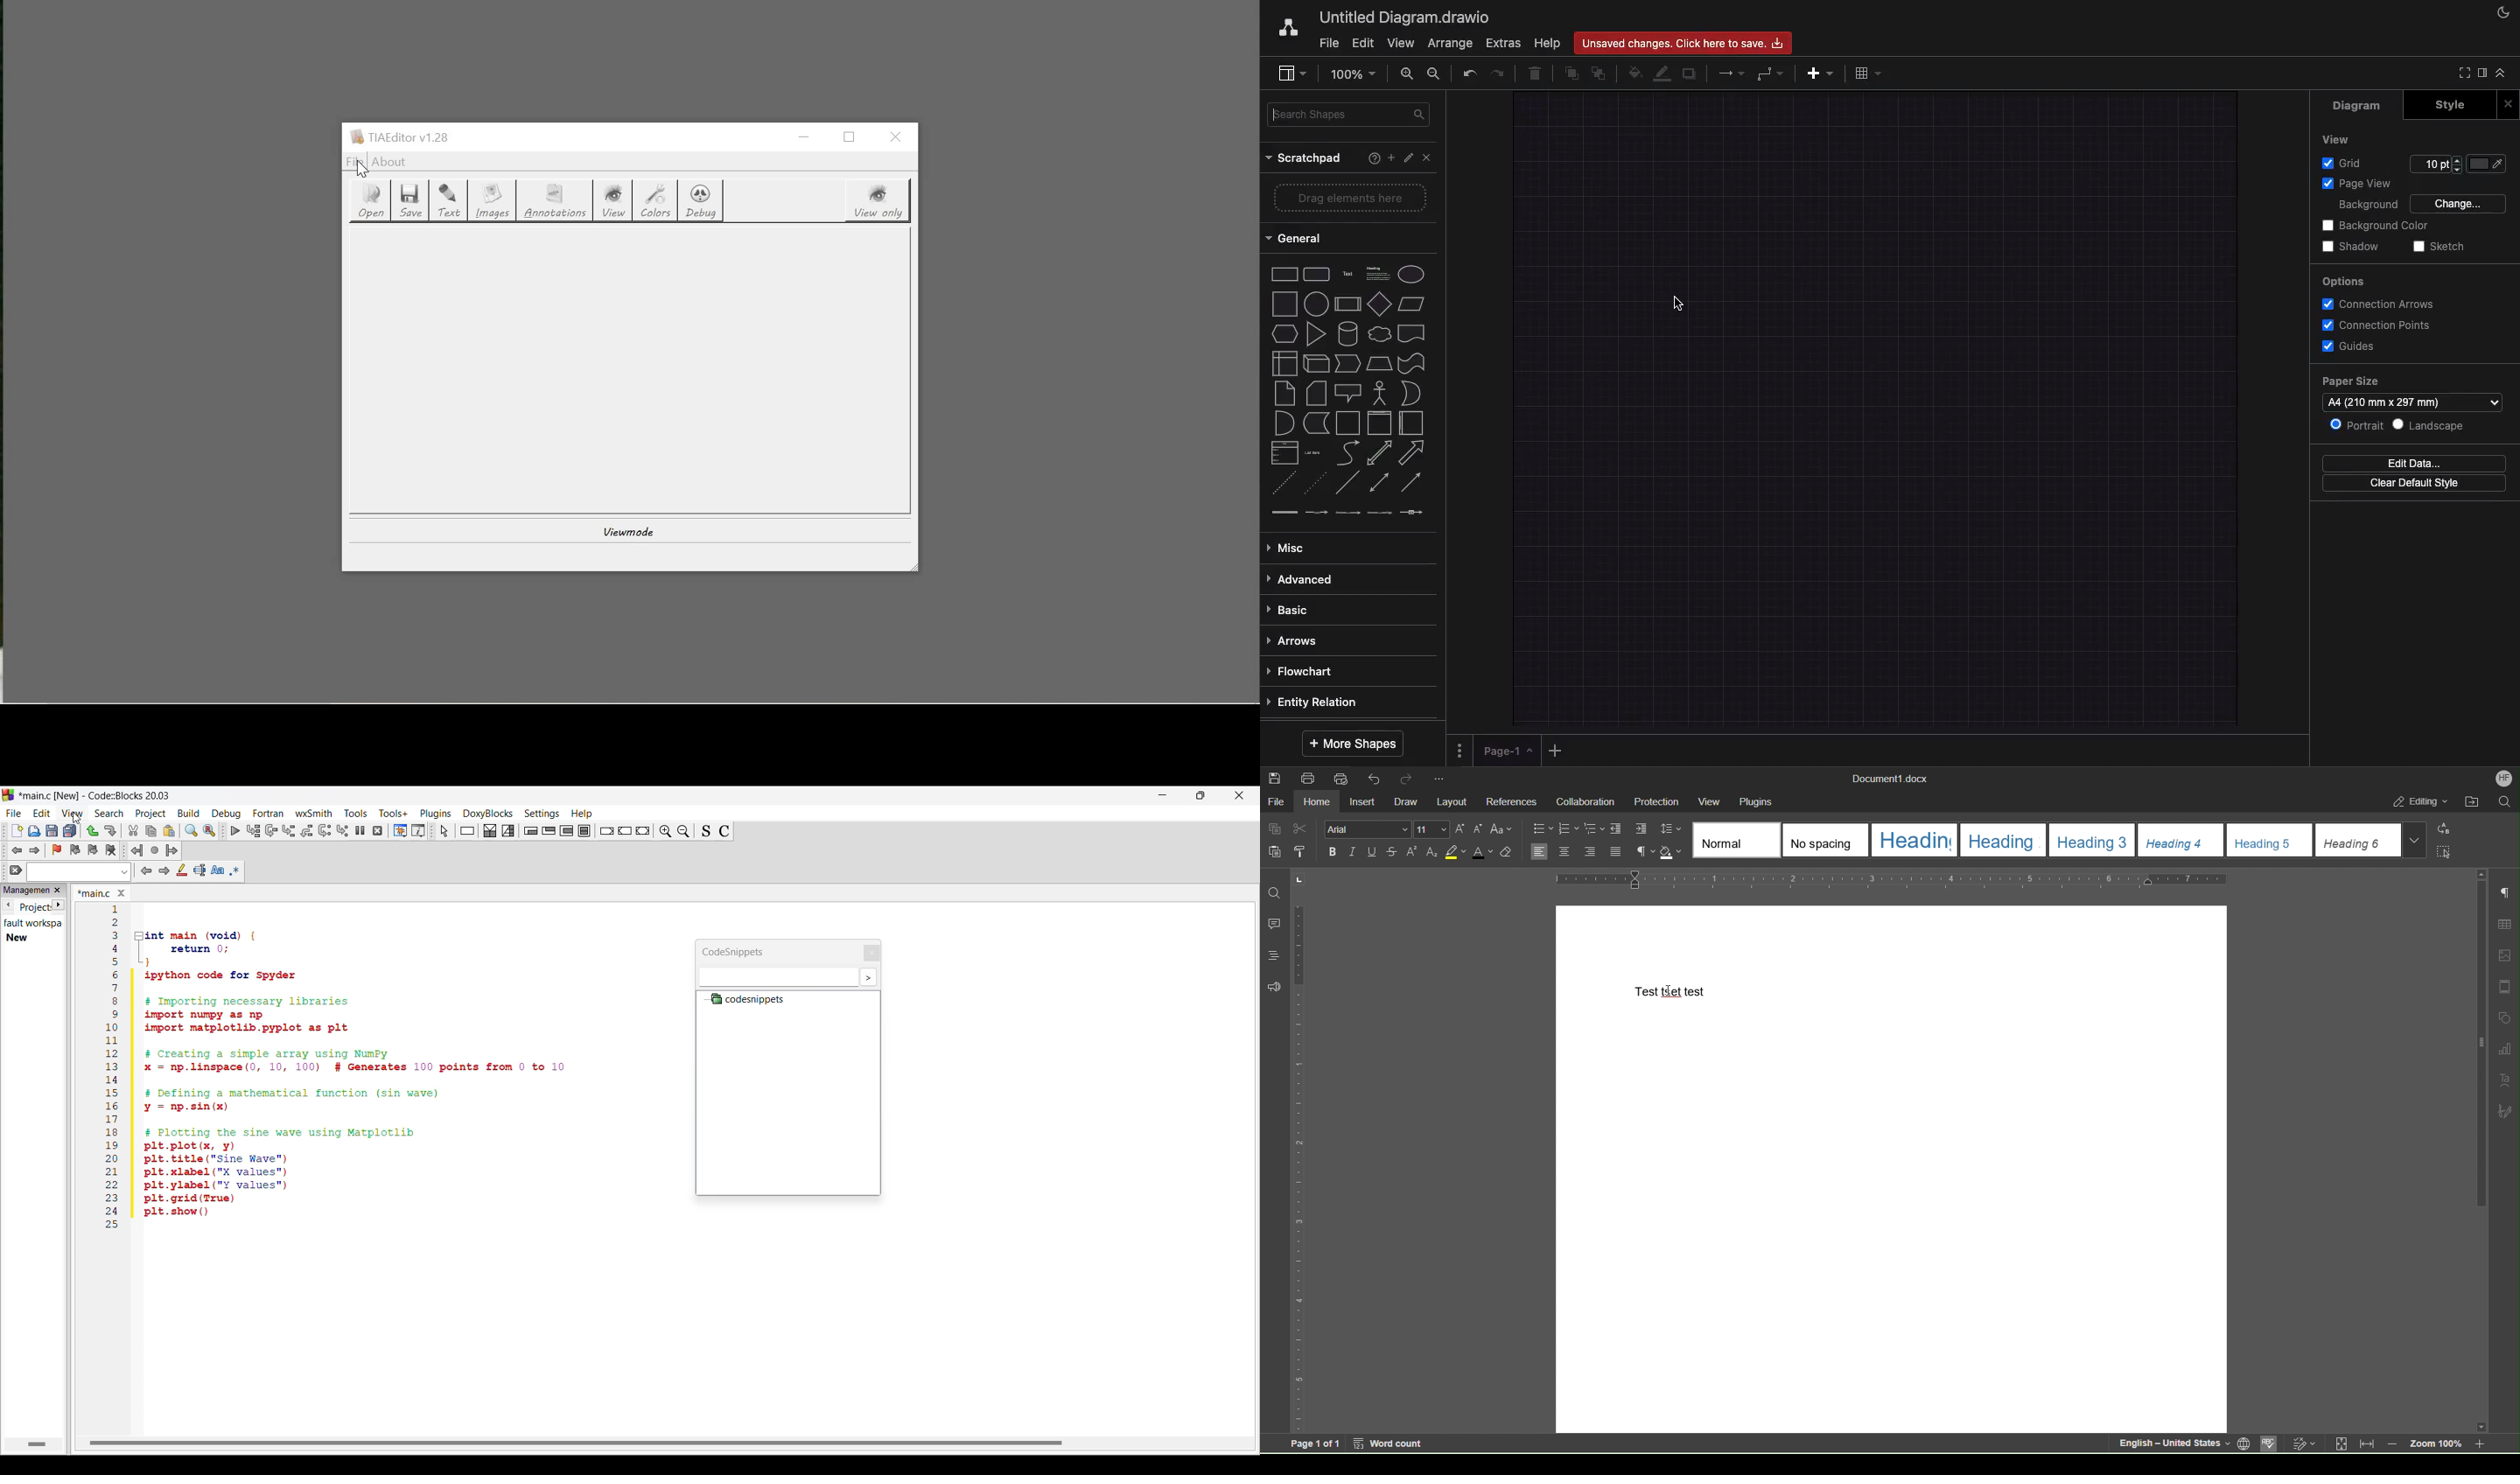 The image size is (2520, 1484). Describe the element at coordinates (17, 851) in the screenshot. I see `Toggle back` at that location.